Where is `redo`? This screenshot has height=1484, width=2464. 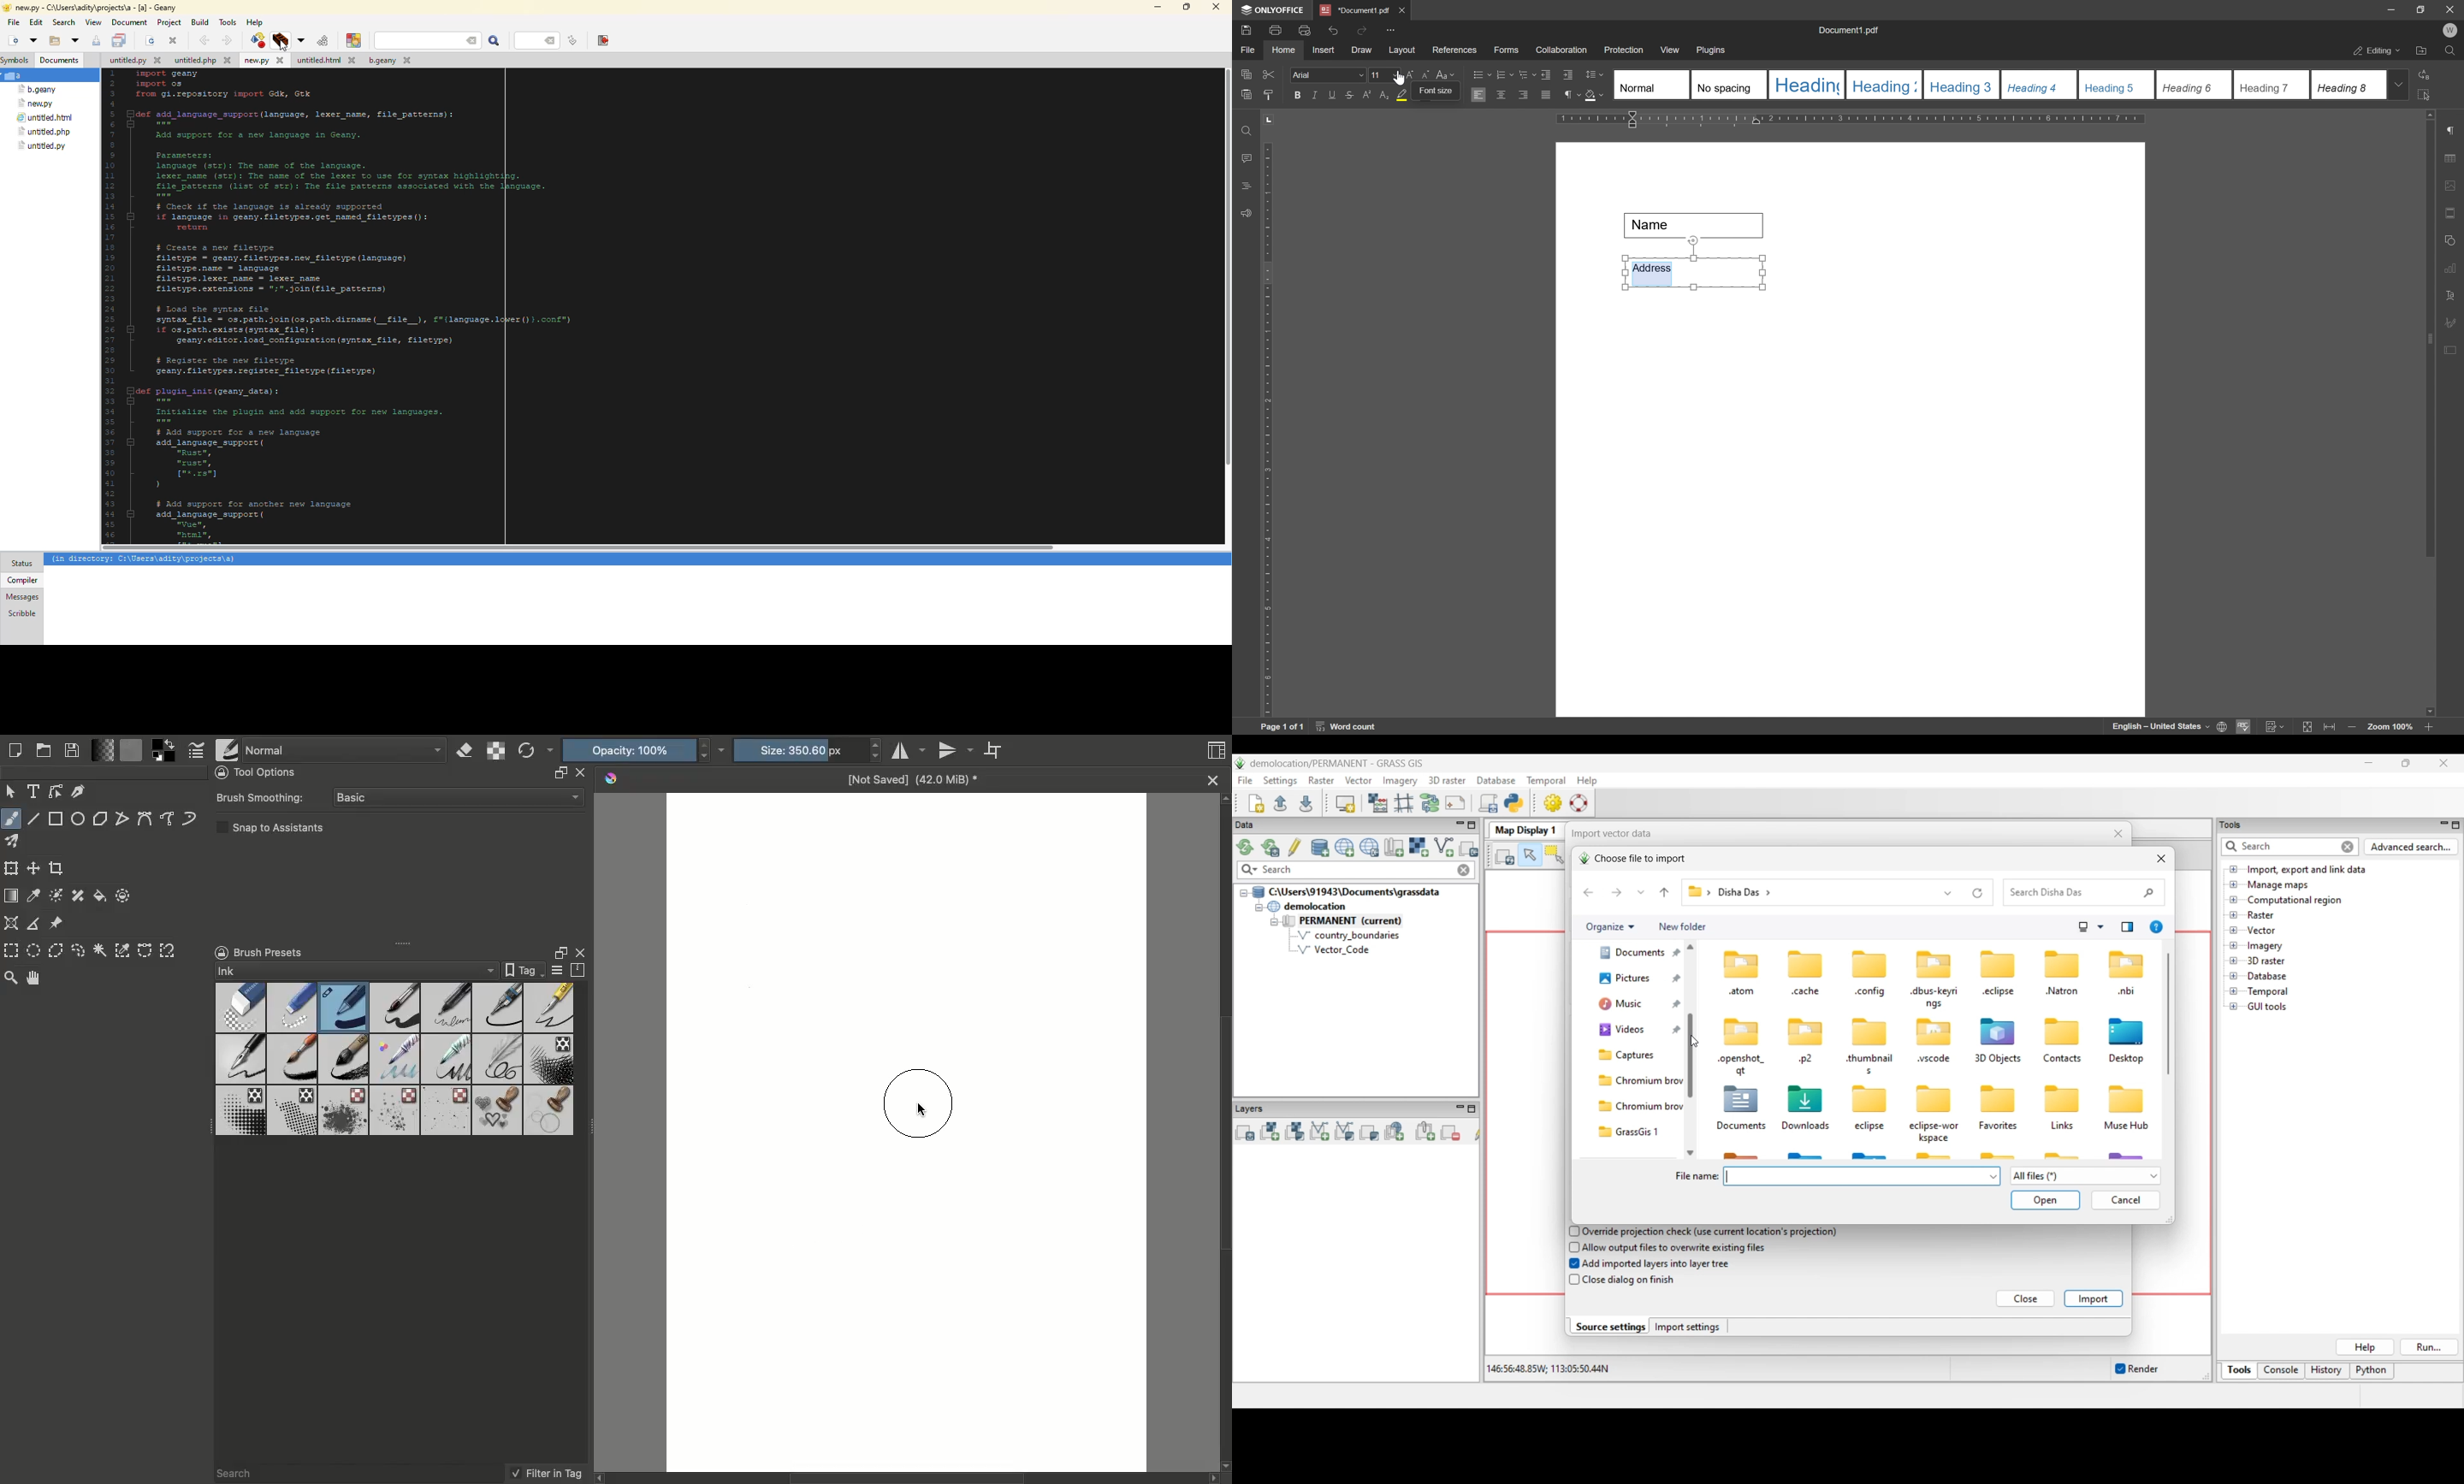
redo is located at coordinates (1361, 29).